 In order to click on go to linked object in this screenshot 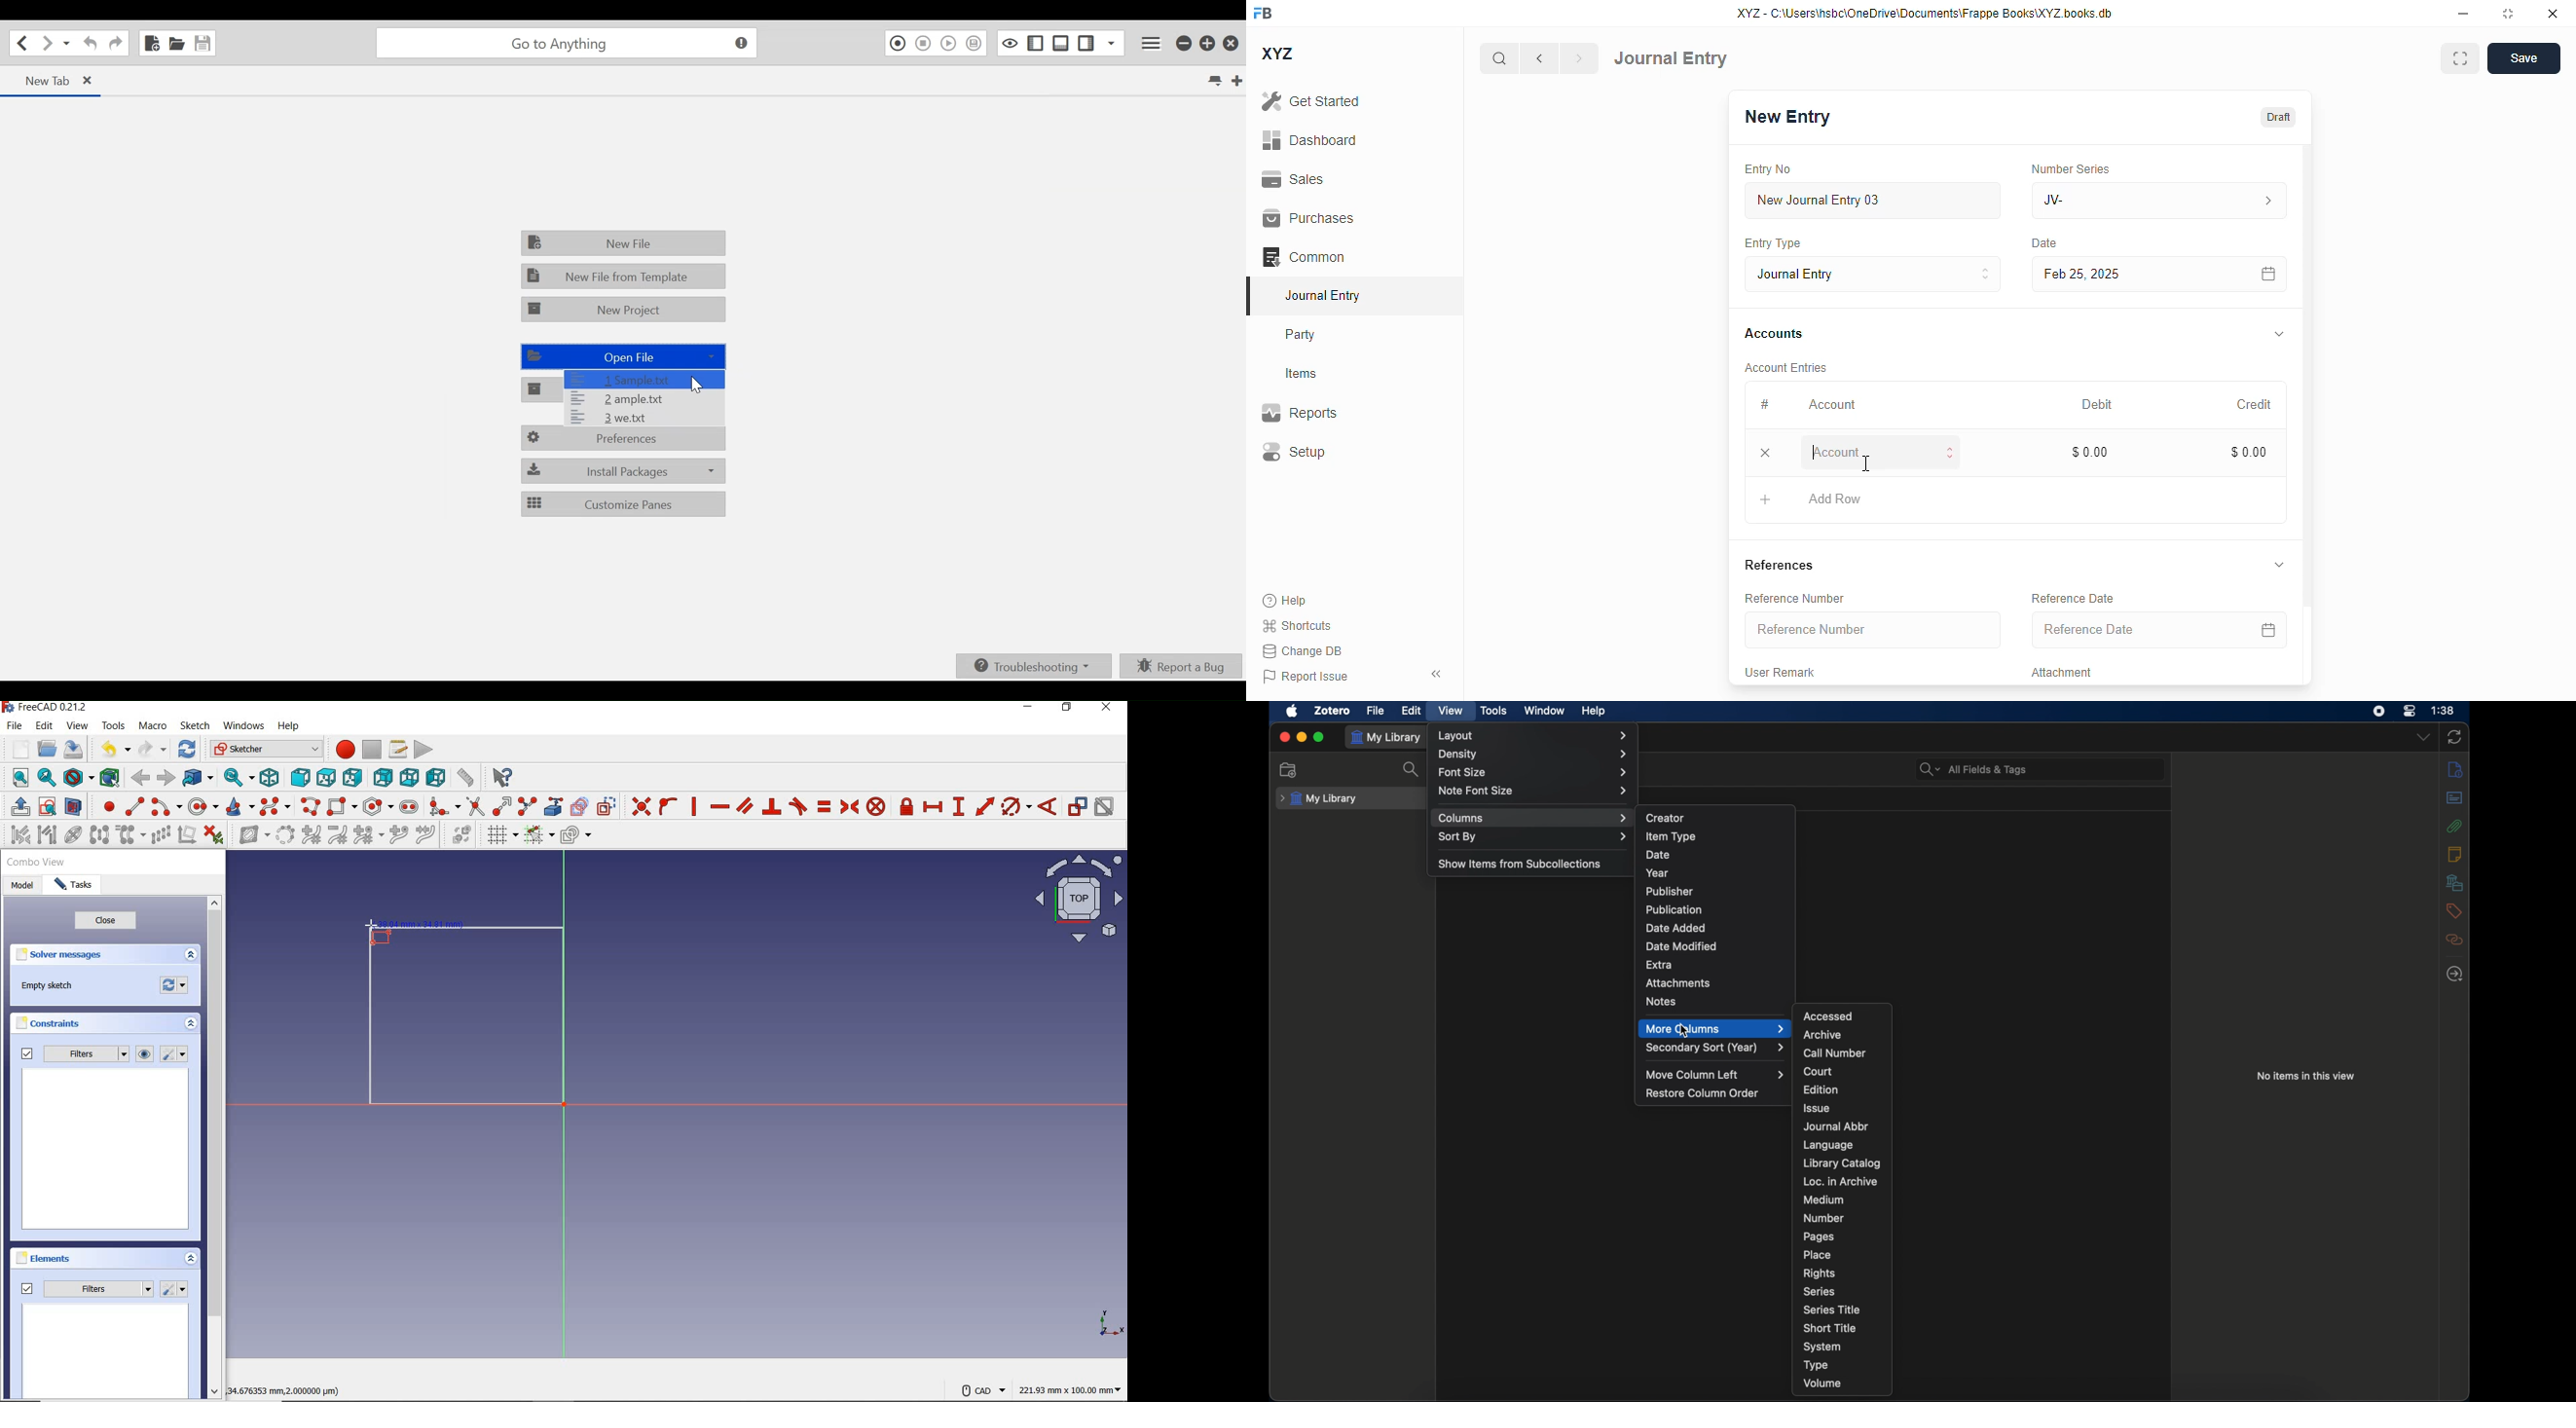, I will do `click(197, 778)`.